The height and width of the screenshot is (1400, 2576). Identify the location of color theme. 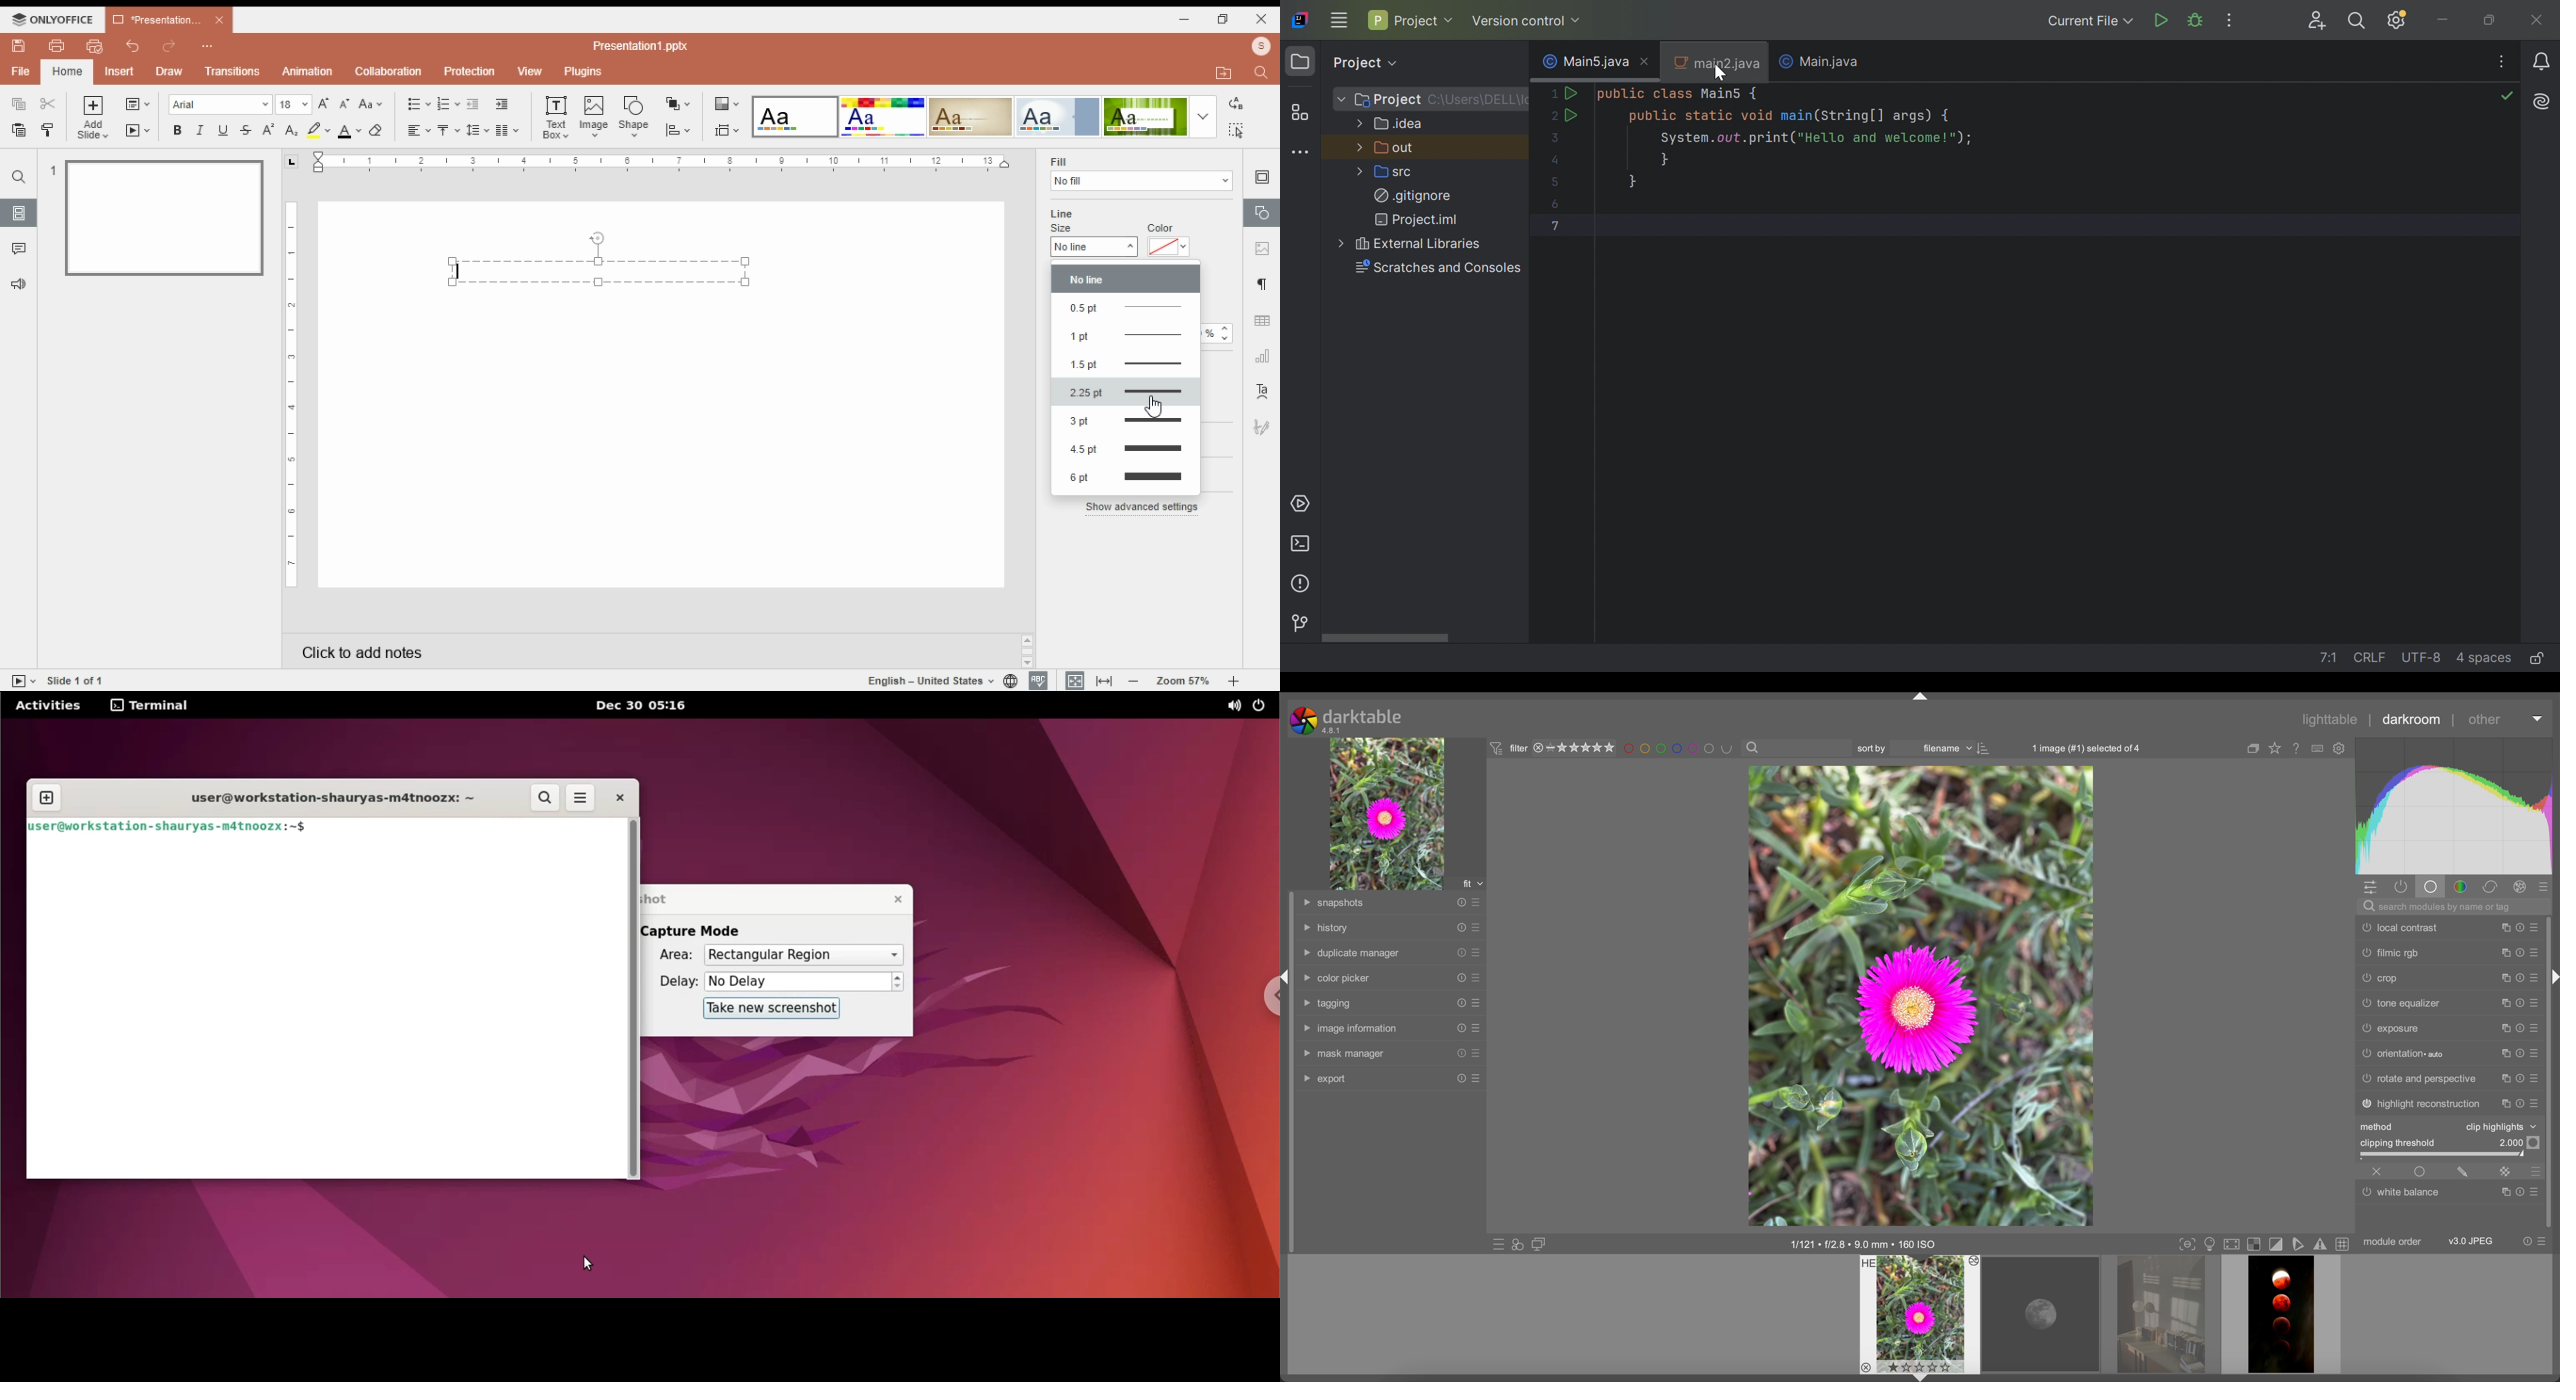
(883, 117).